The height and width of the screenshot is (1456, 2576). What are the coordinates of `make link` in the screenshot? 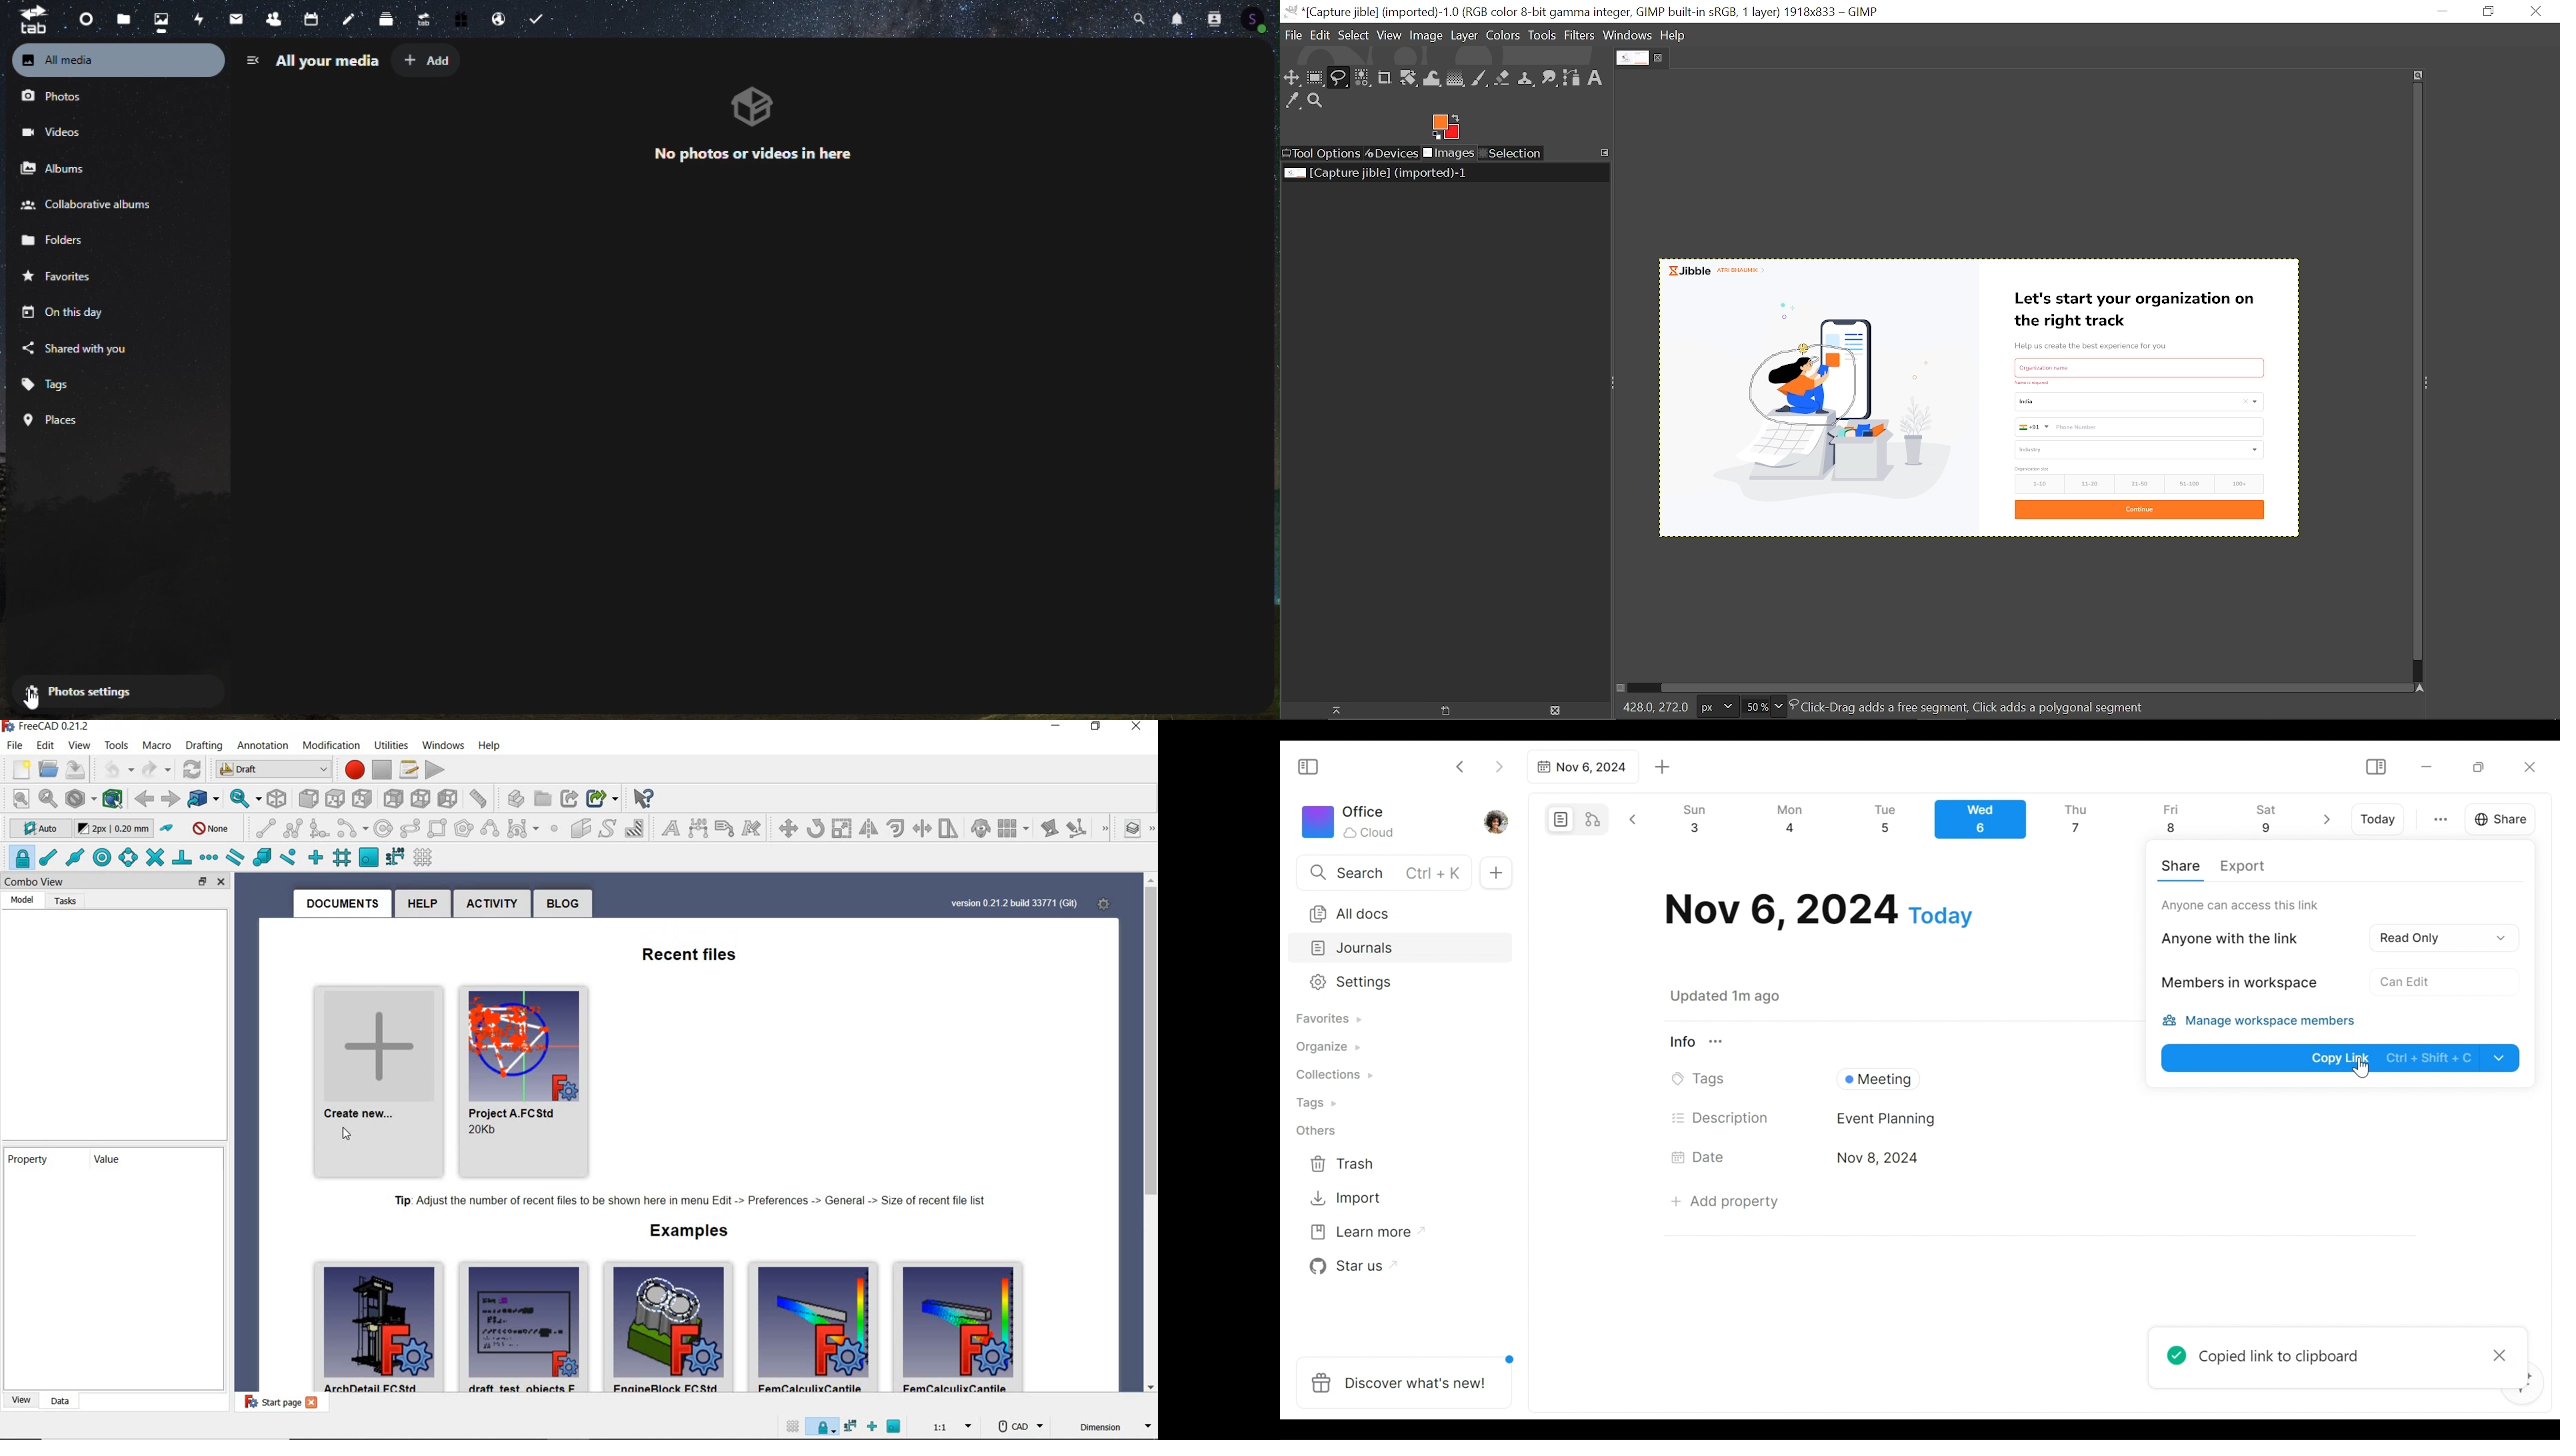 It's located at (546, 797).